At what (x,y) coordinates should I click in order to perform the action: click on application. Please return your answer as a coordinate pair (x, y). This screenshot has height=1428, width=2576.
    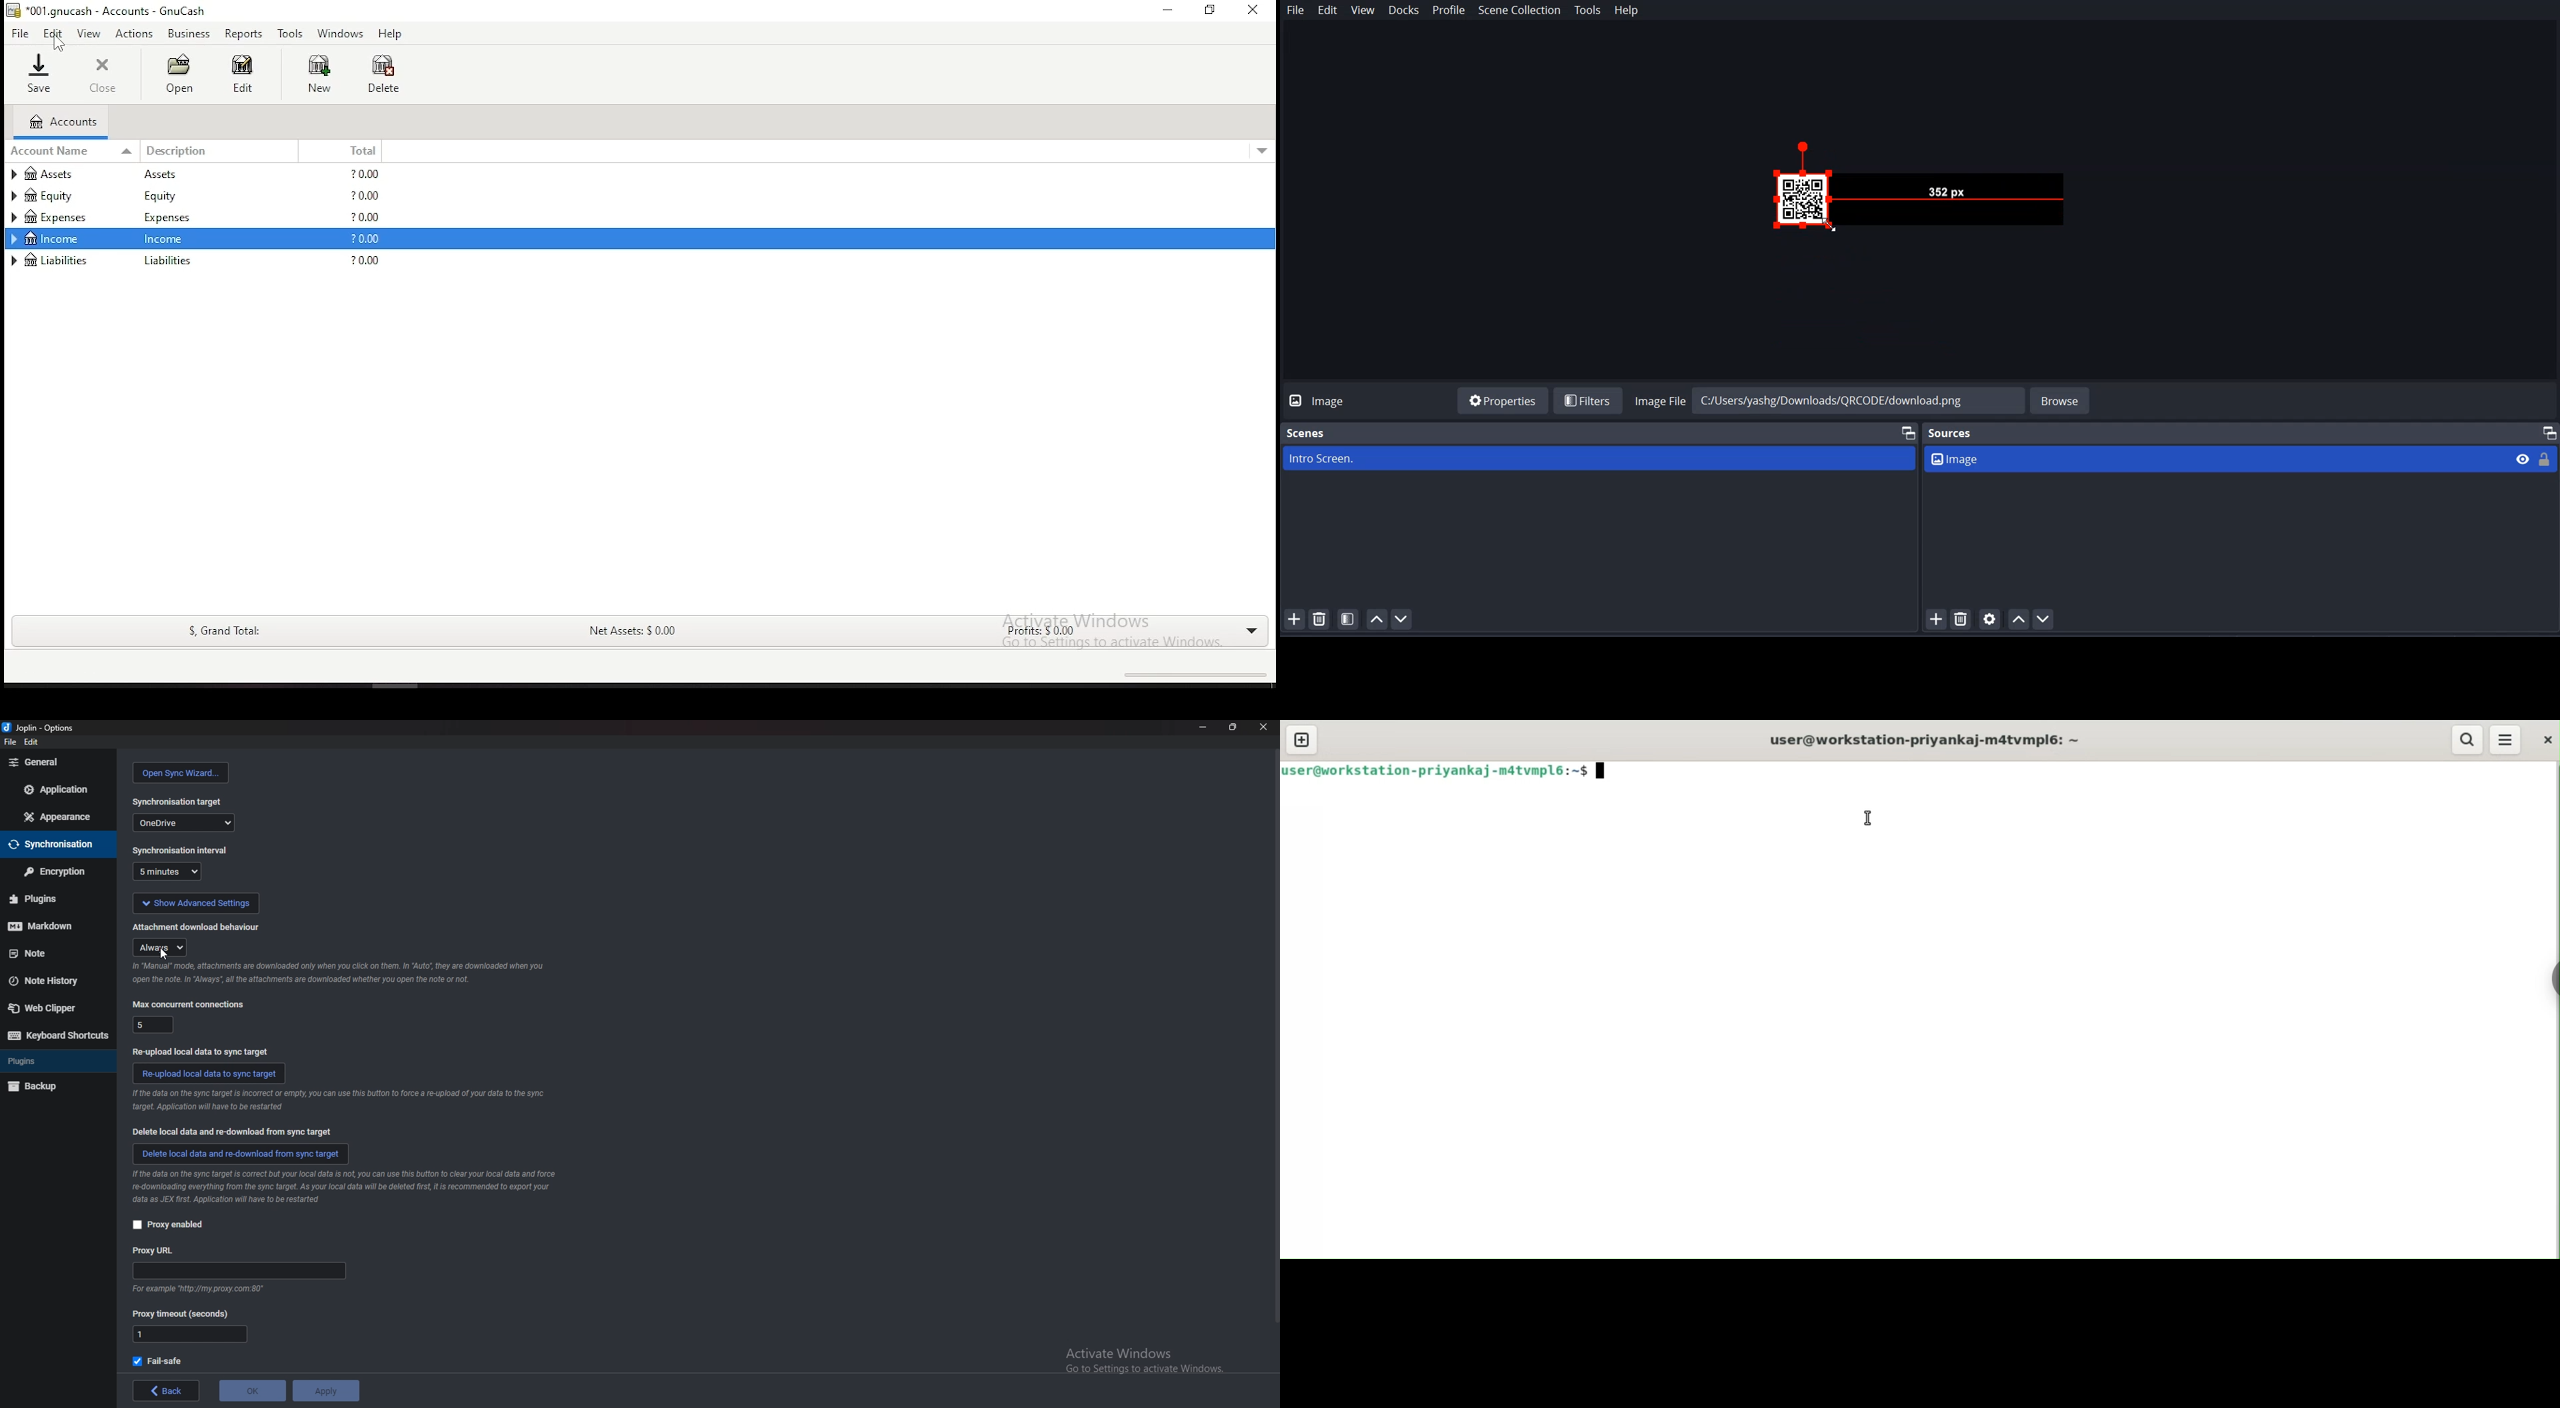
    Looking at the image, I should click on (61, 788).